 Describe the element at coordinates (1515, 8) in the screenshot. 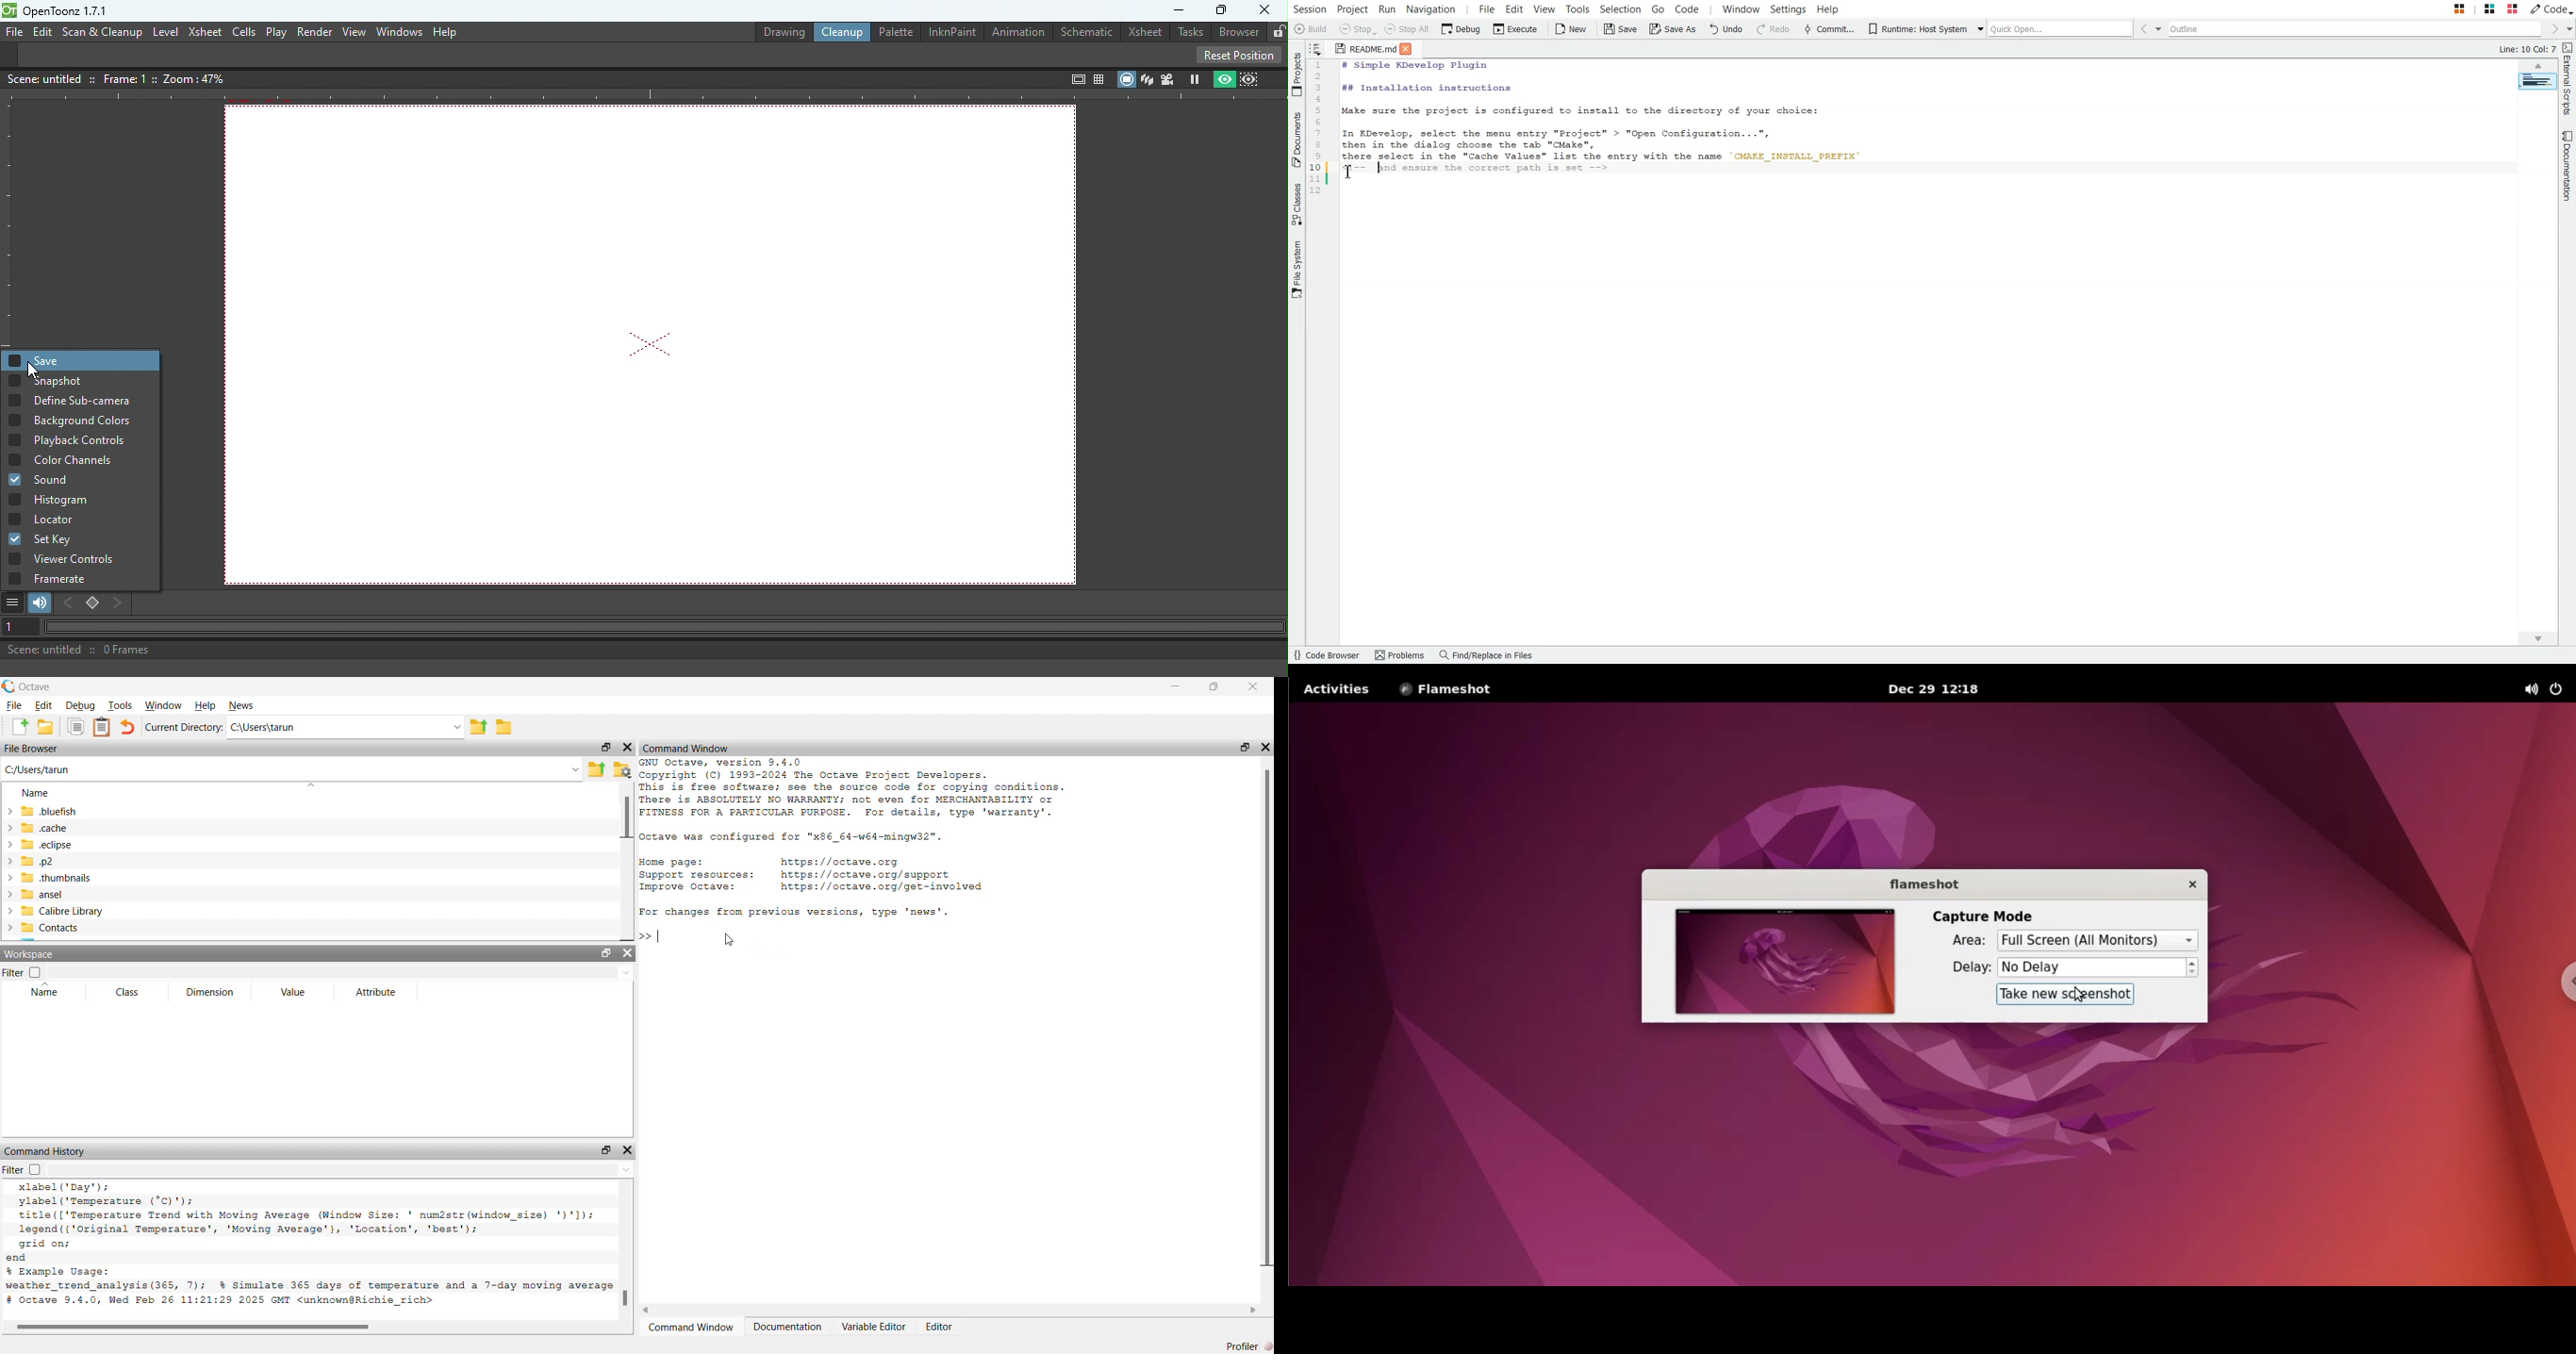

I see `Edit` at that location.